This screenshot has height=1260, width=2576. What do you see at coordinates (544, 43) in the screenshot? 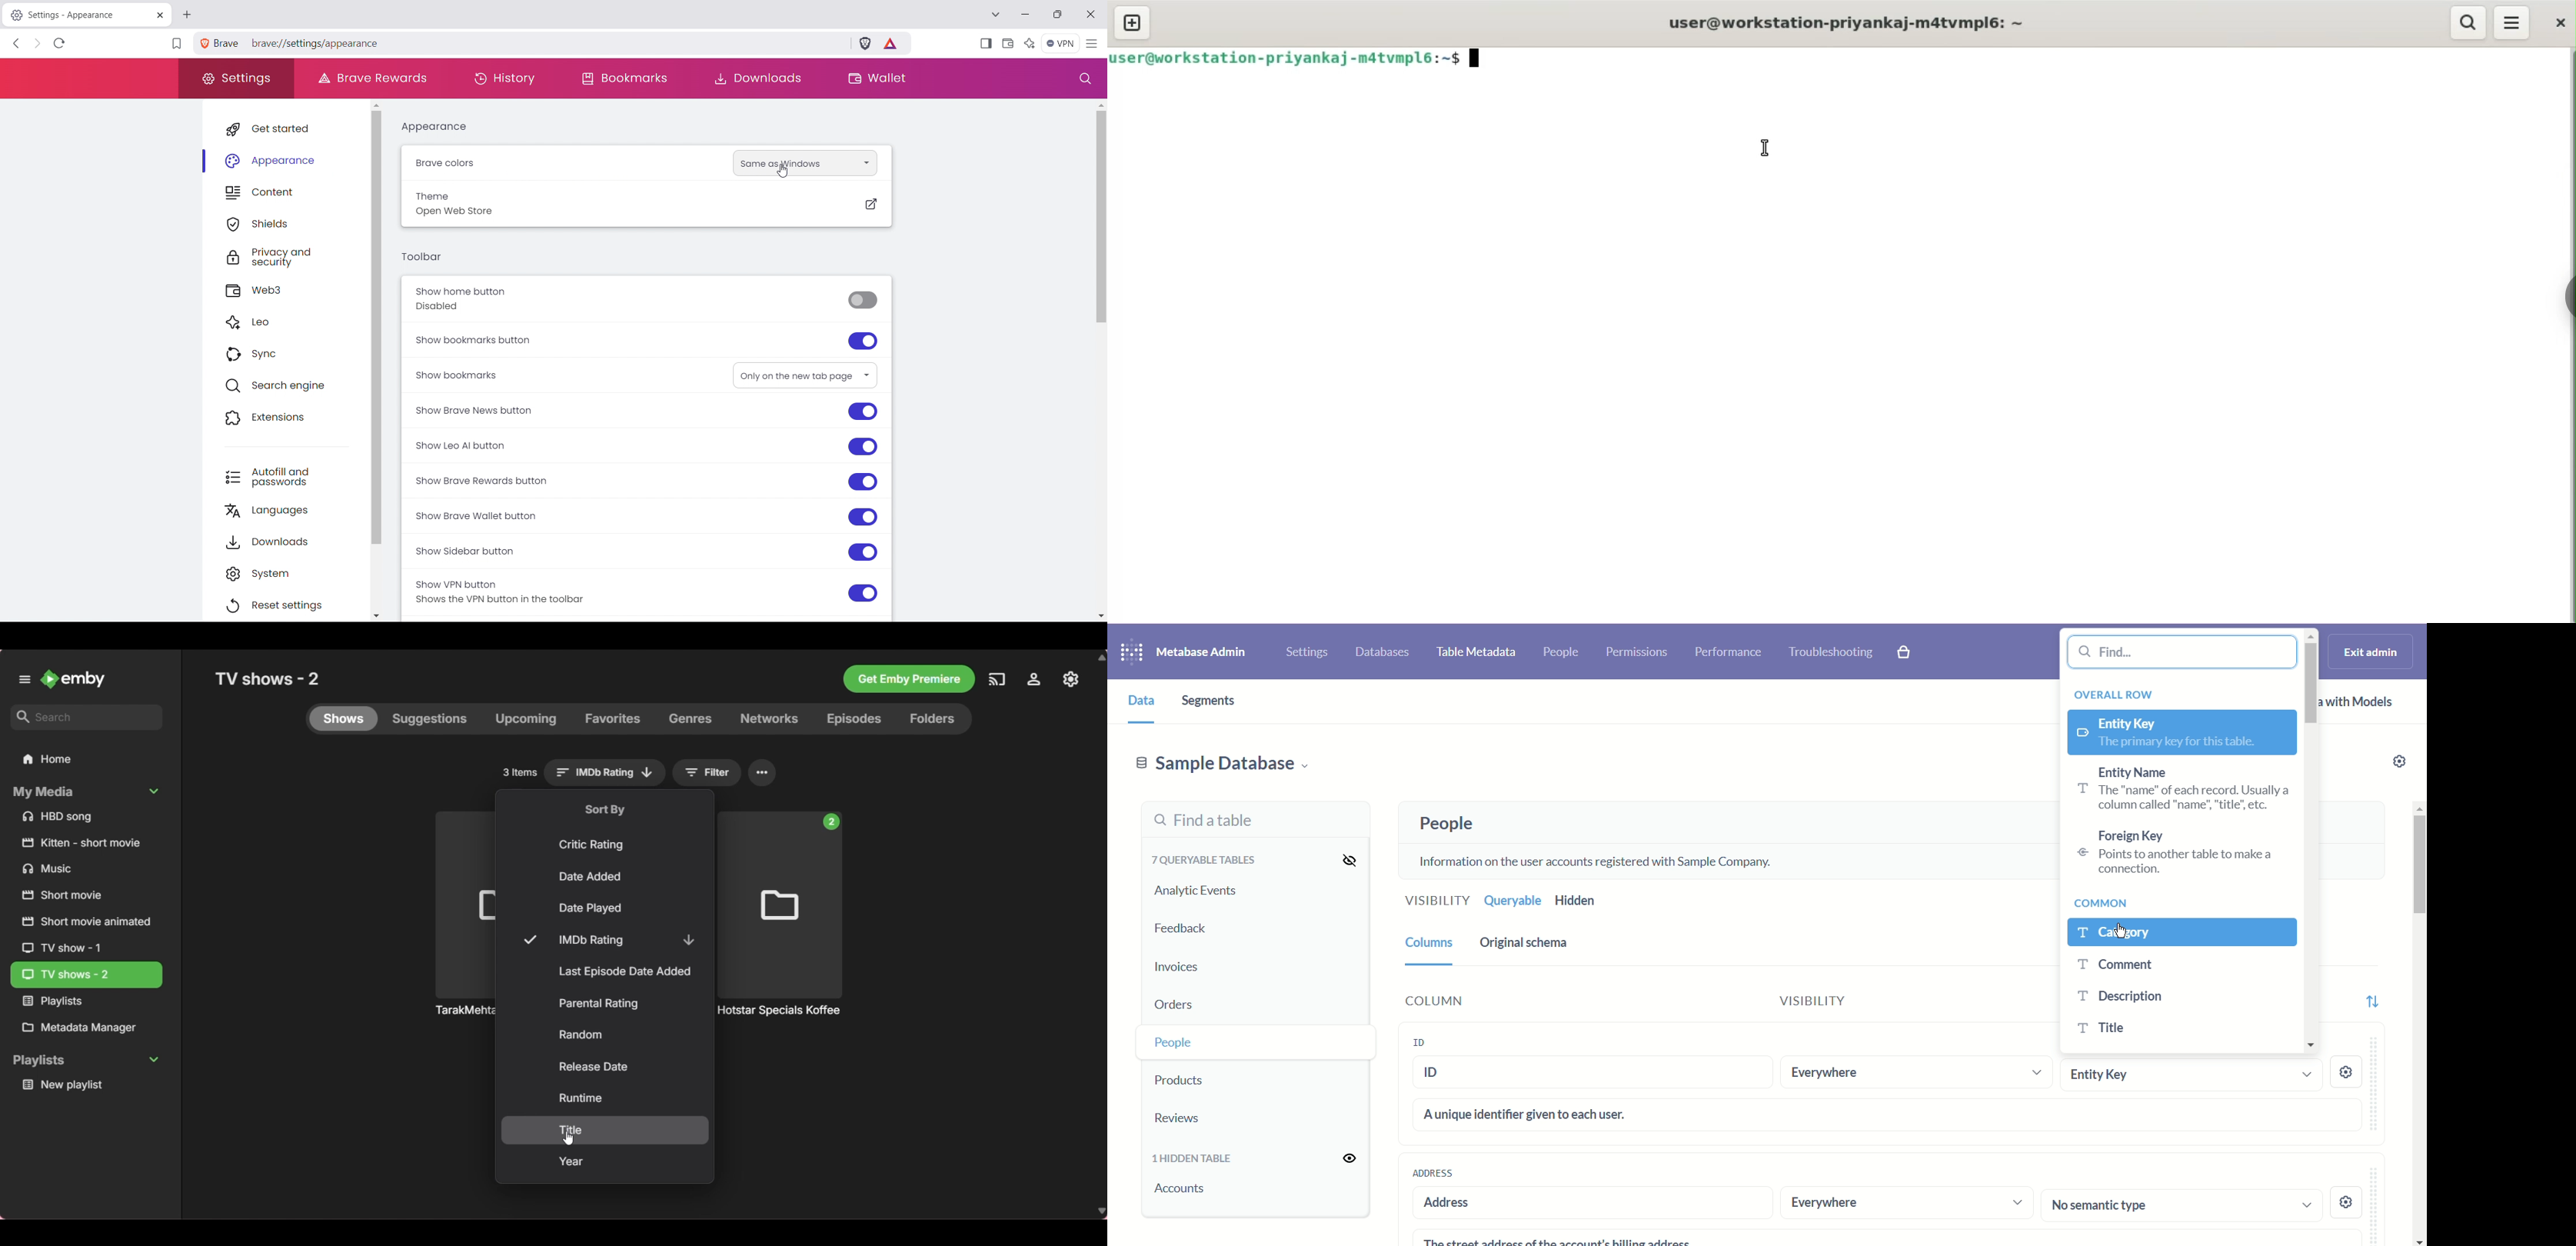
I see `brave://settings/appearance` at bounding box center [544, 43].